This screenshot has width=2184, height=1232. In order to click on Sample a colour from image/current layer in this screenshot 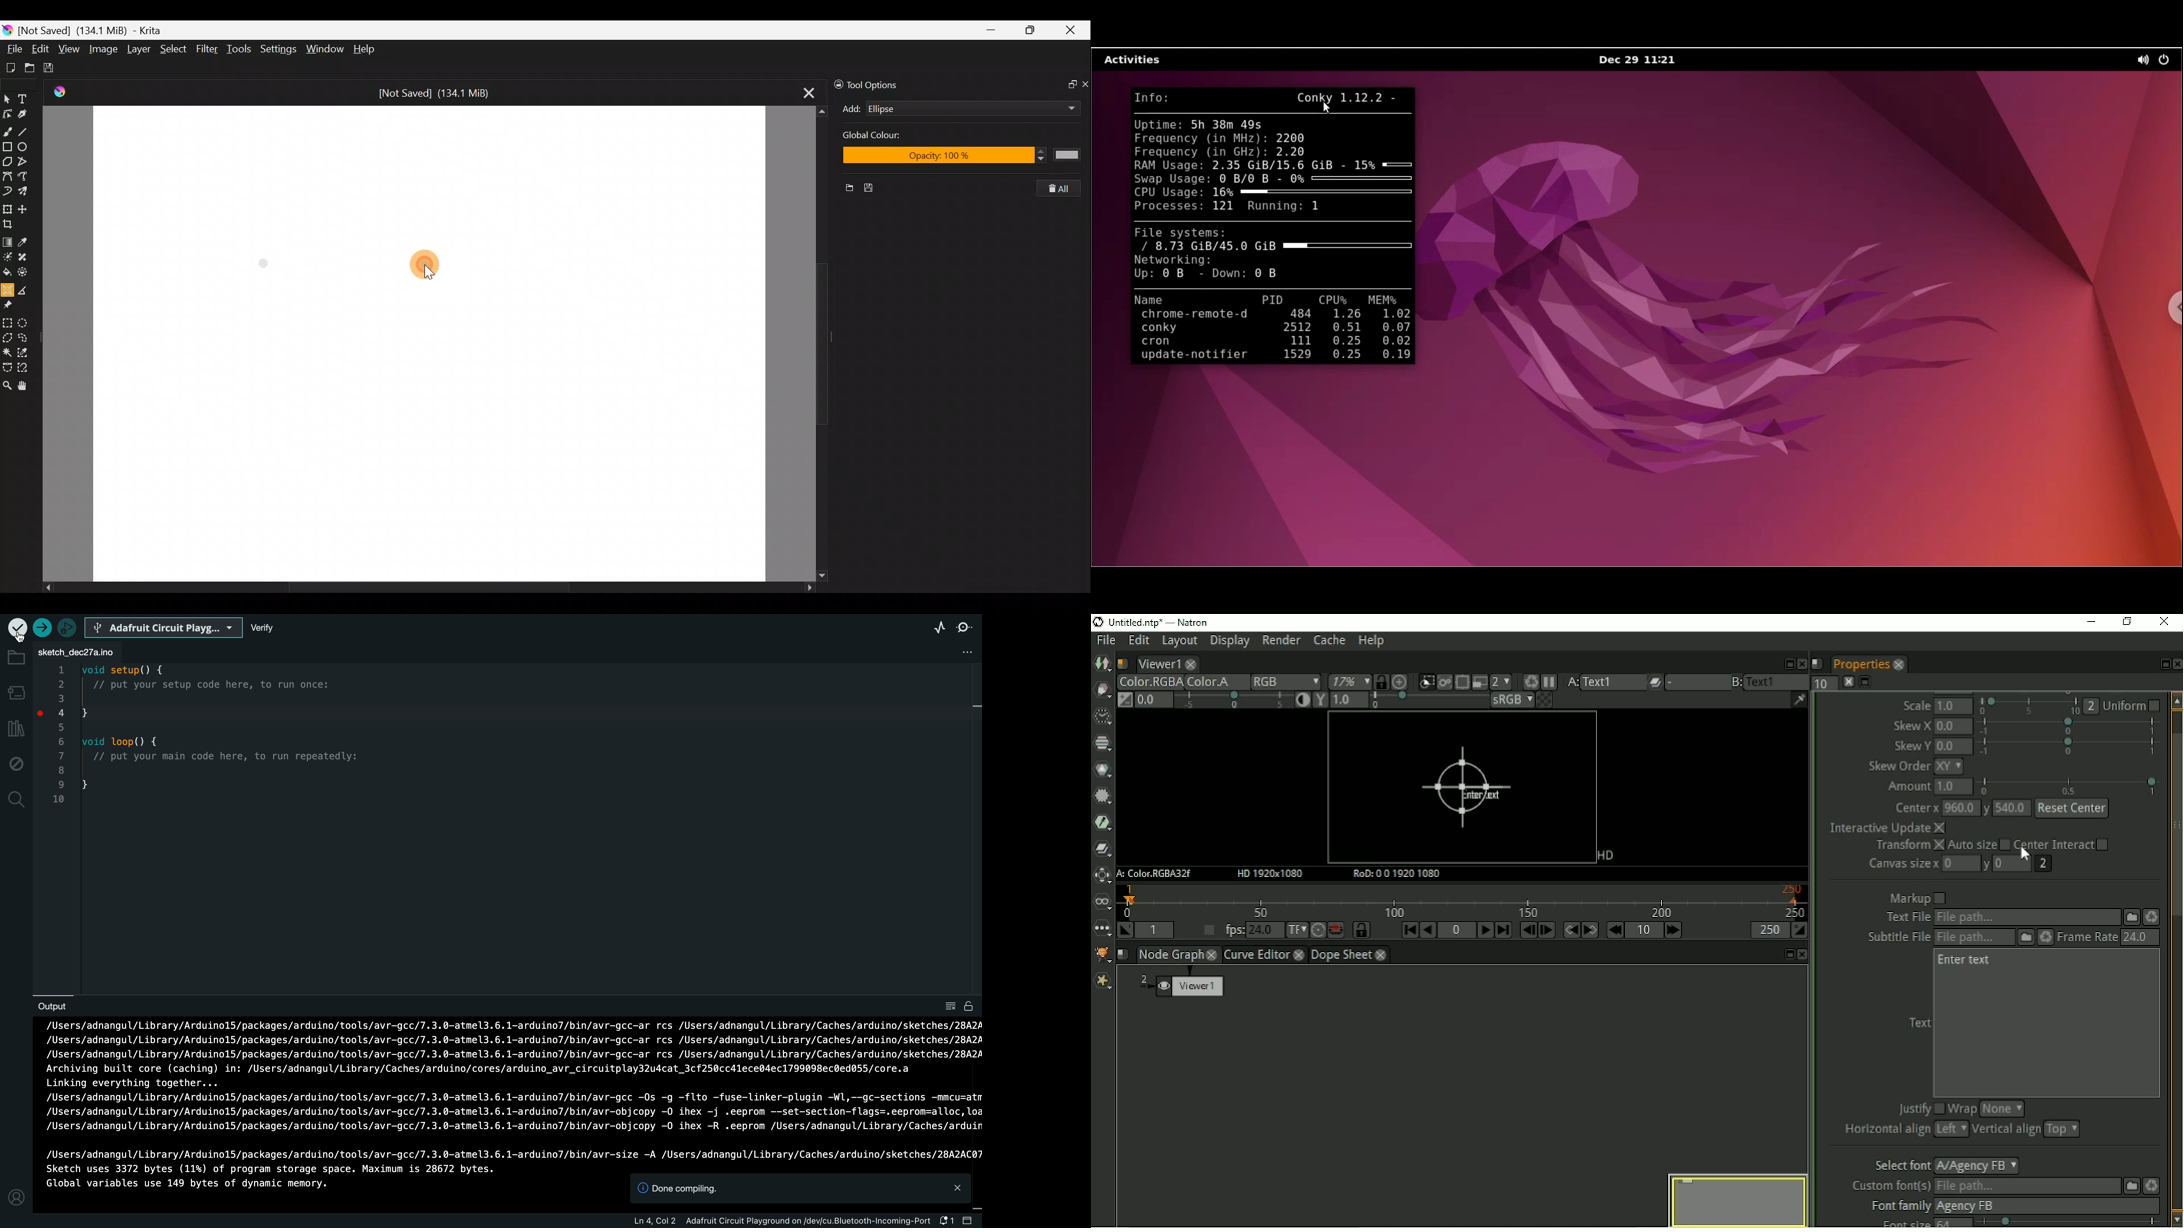, I will do `click(24, 240)`.